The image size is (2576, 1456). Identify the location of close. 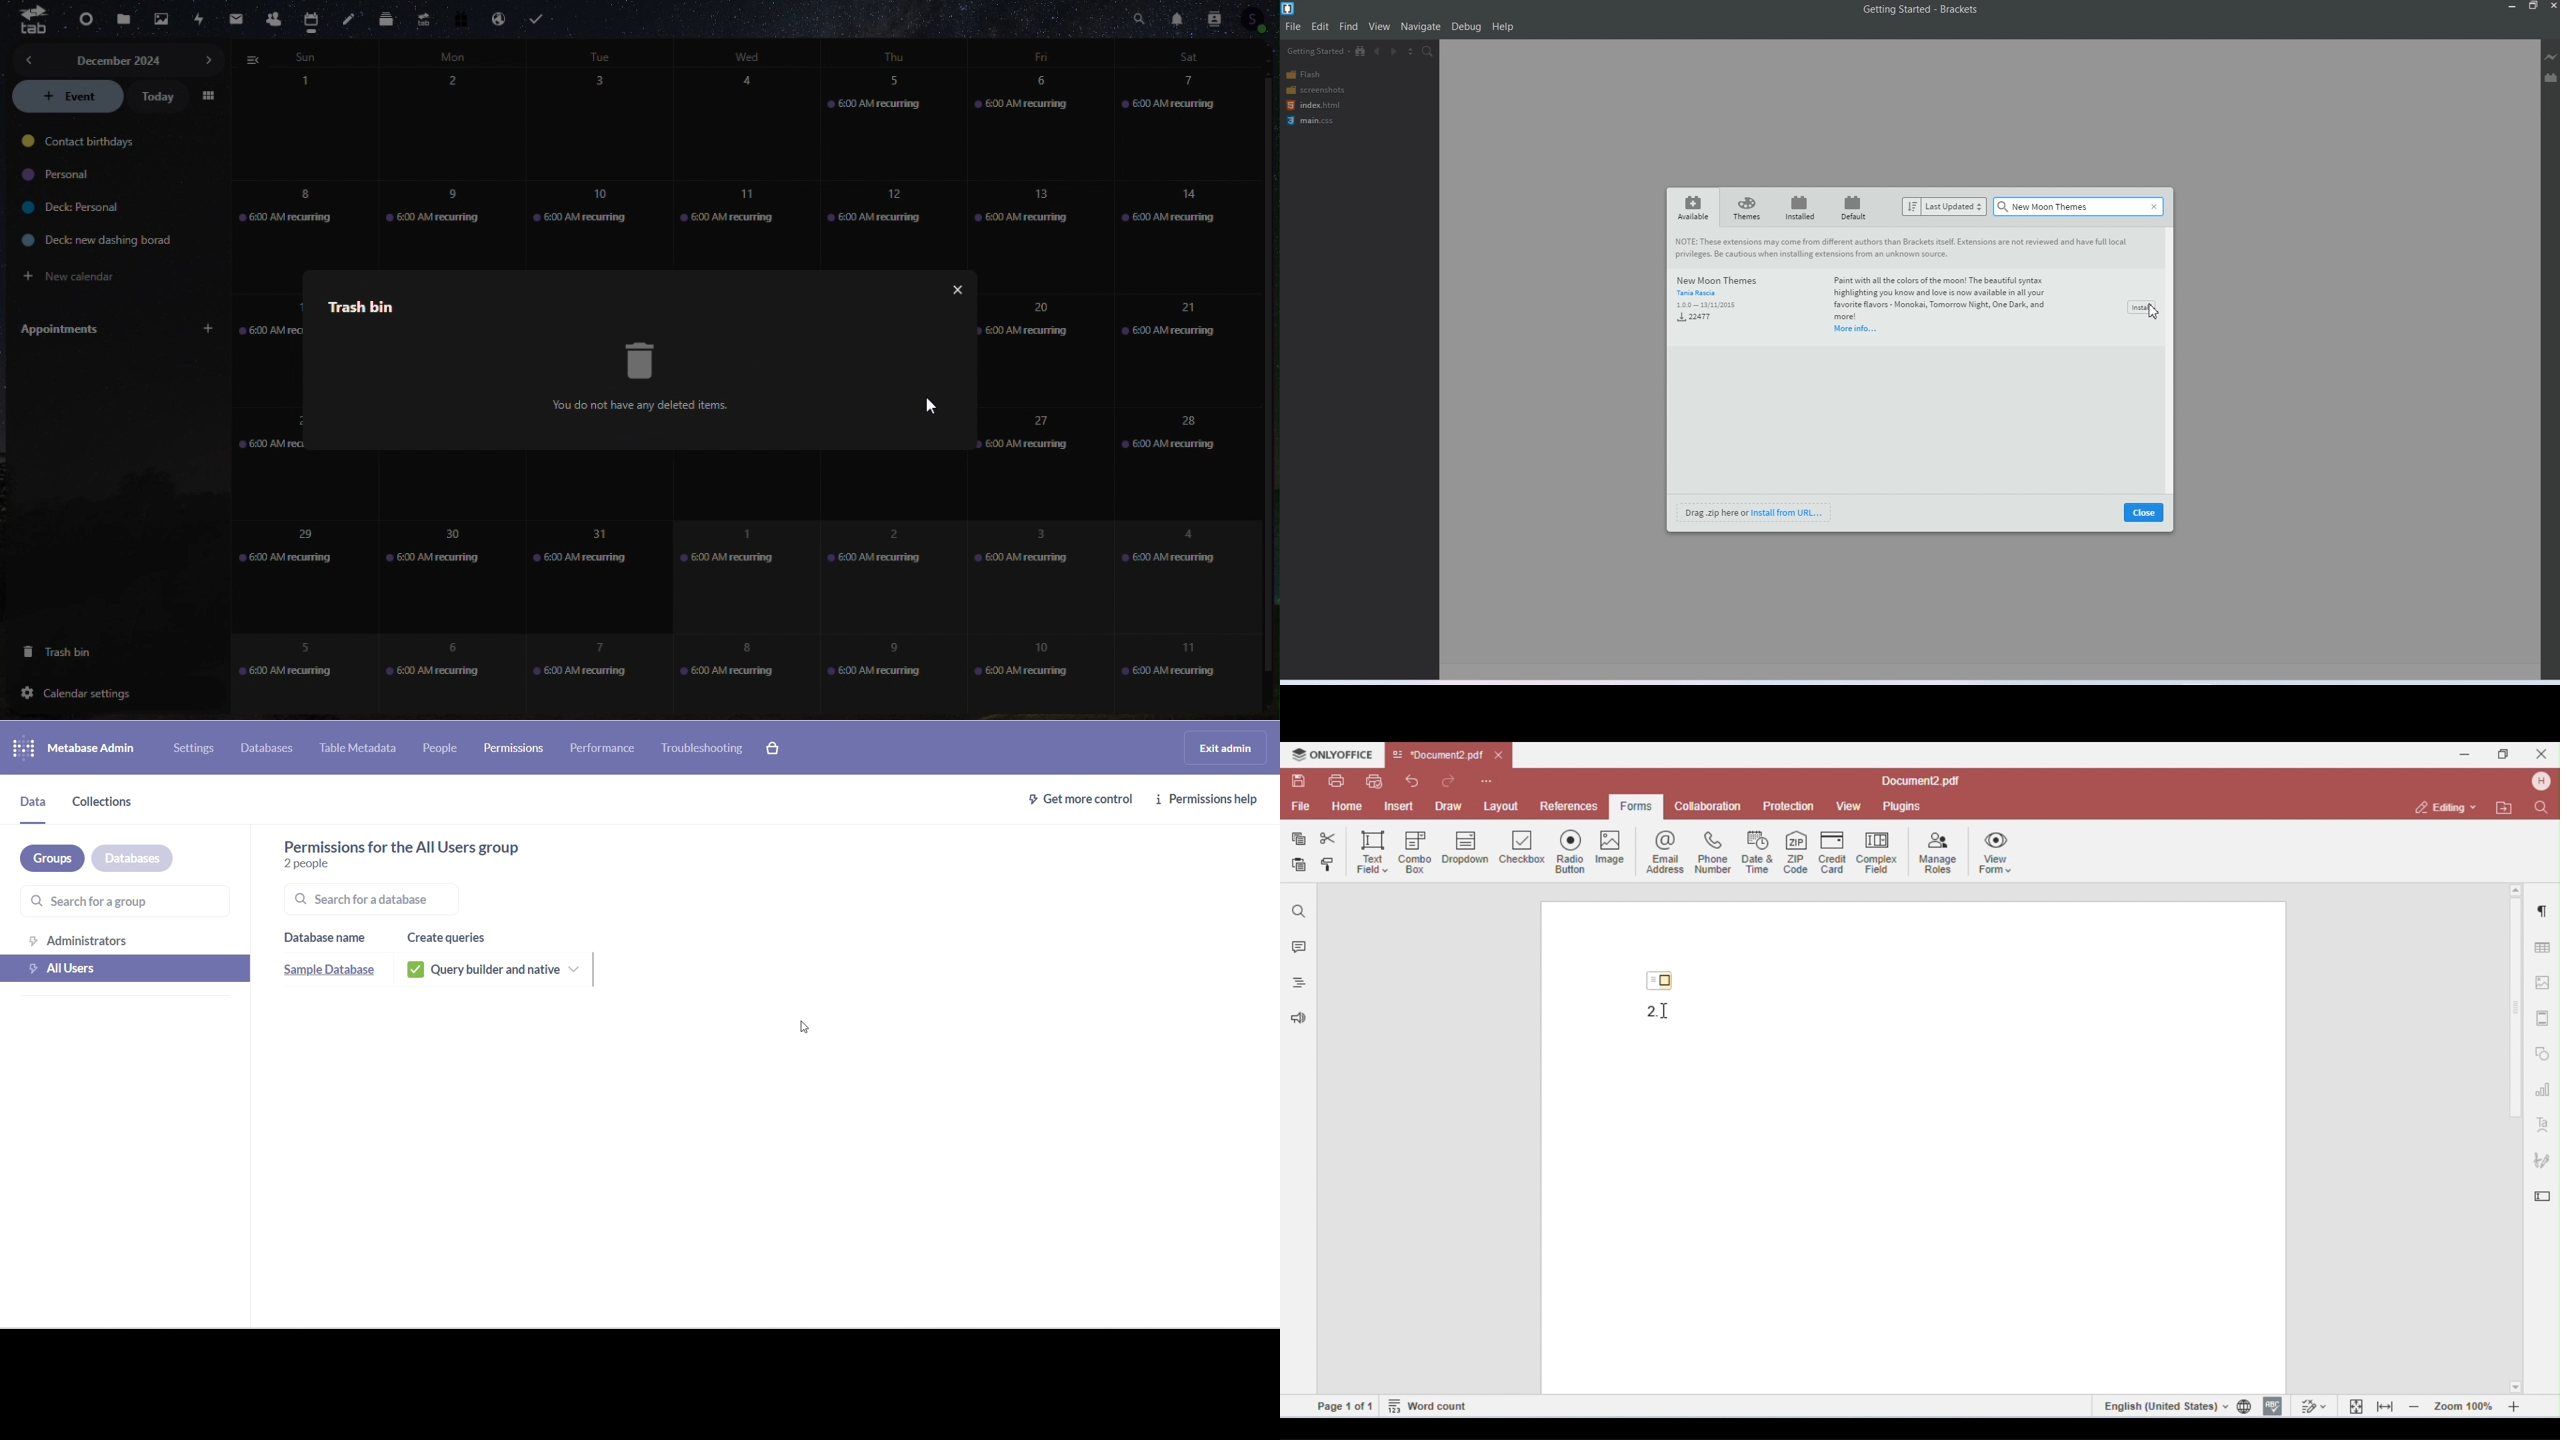
(951, 292).